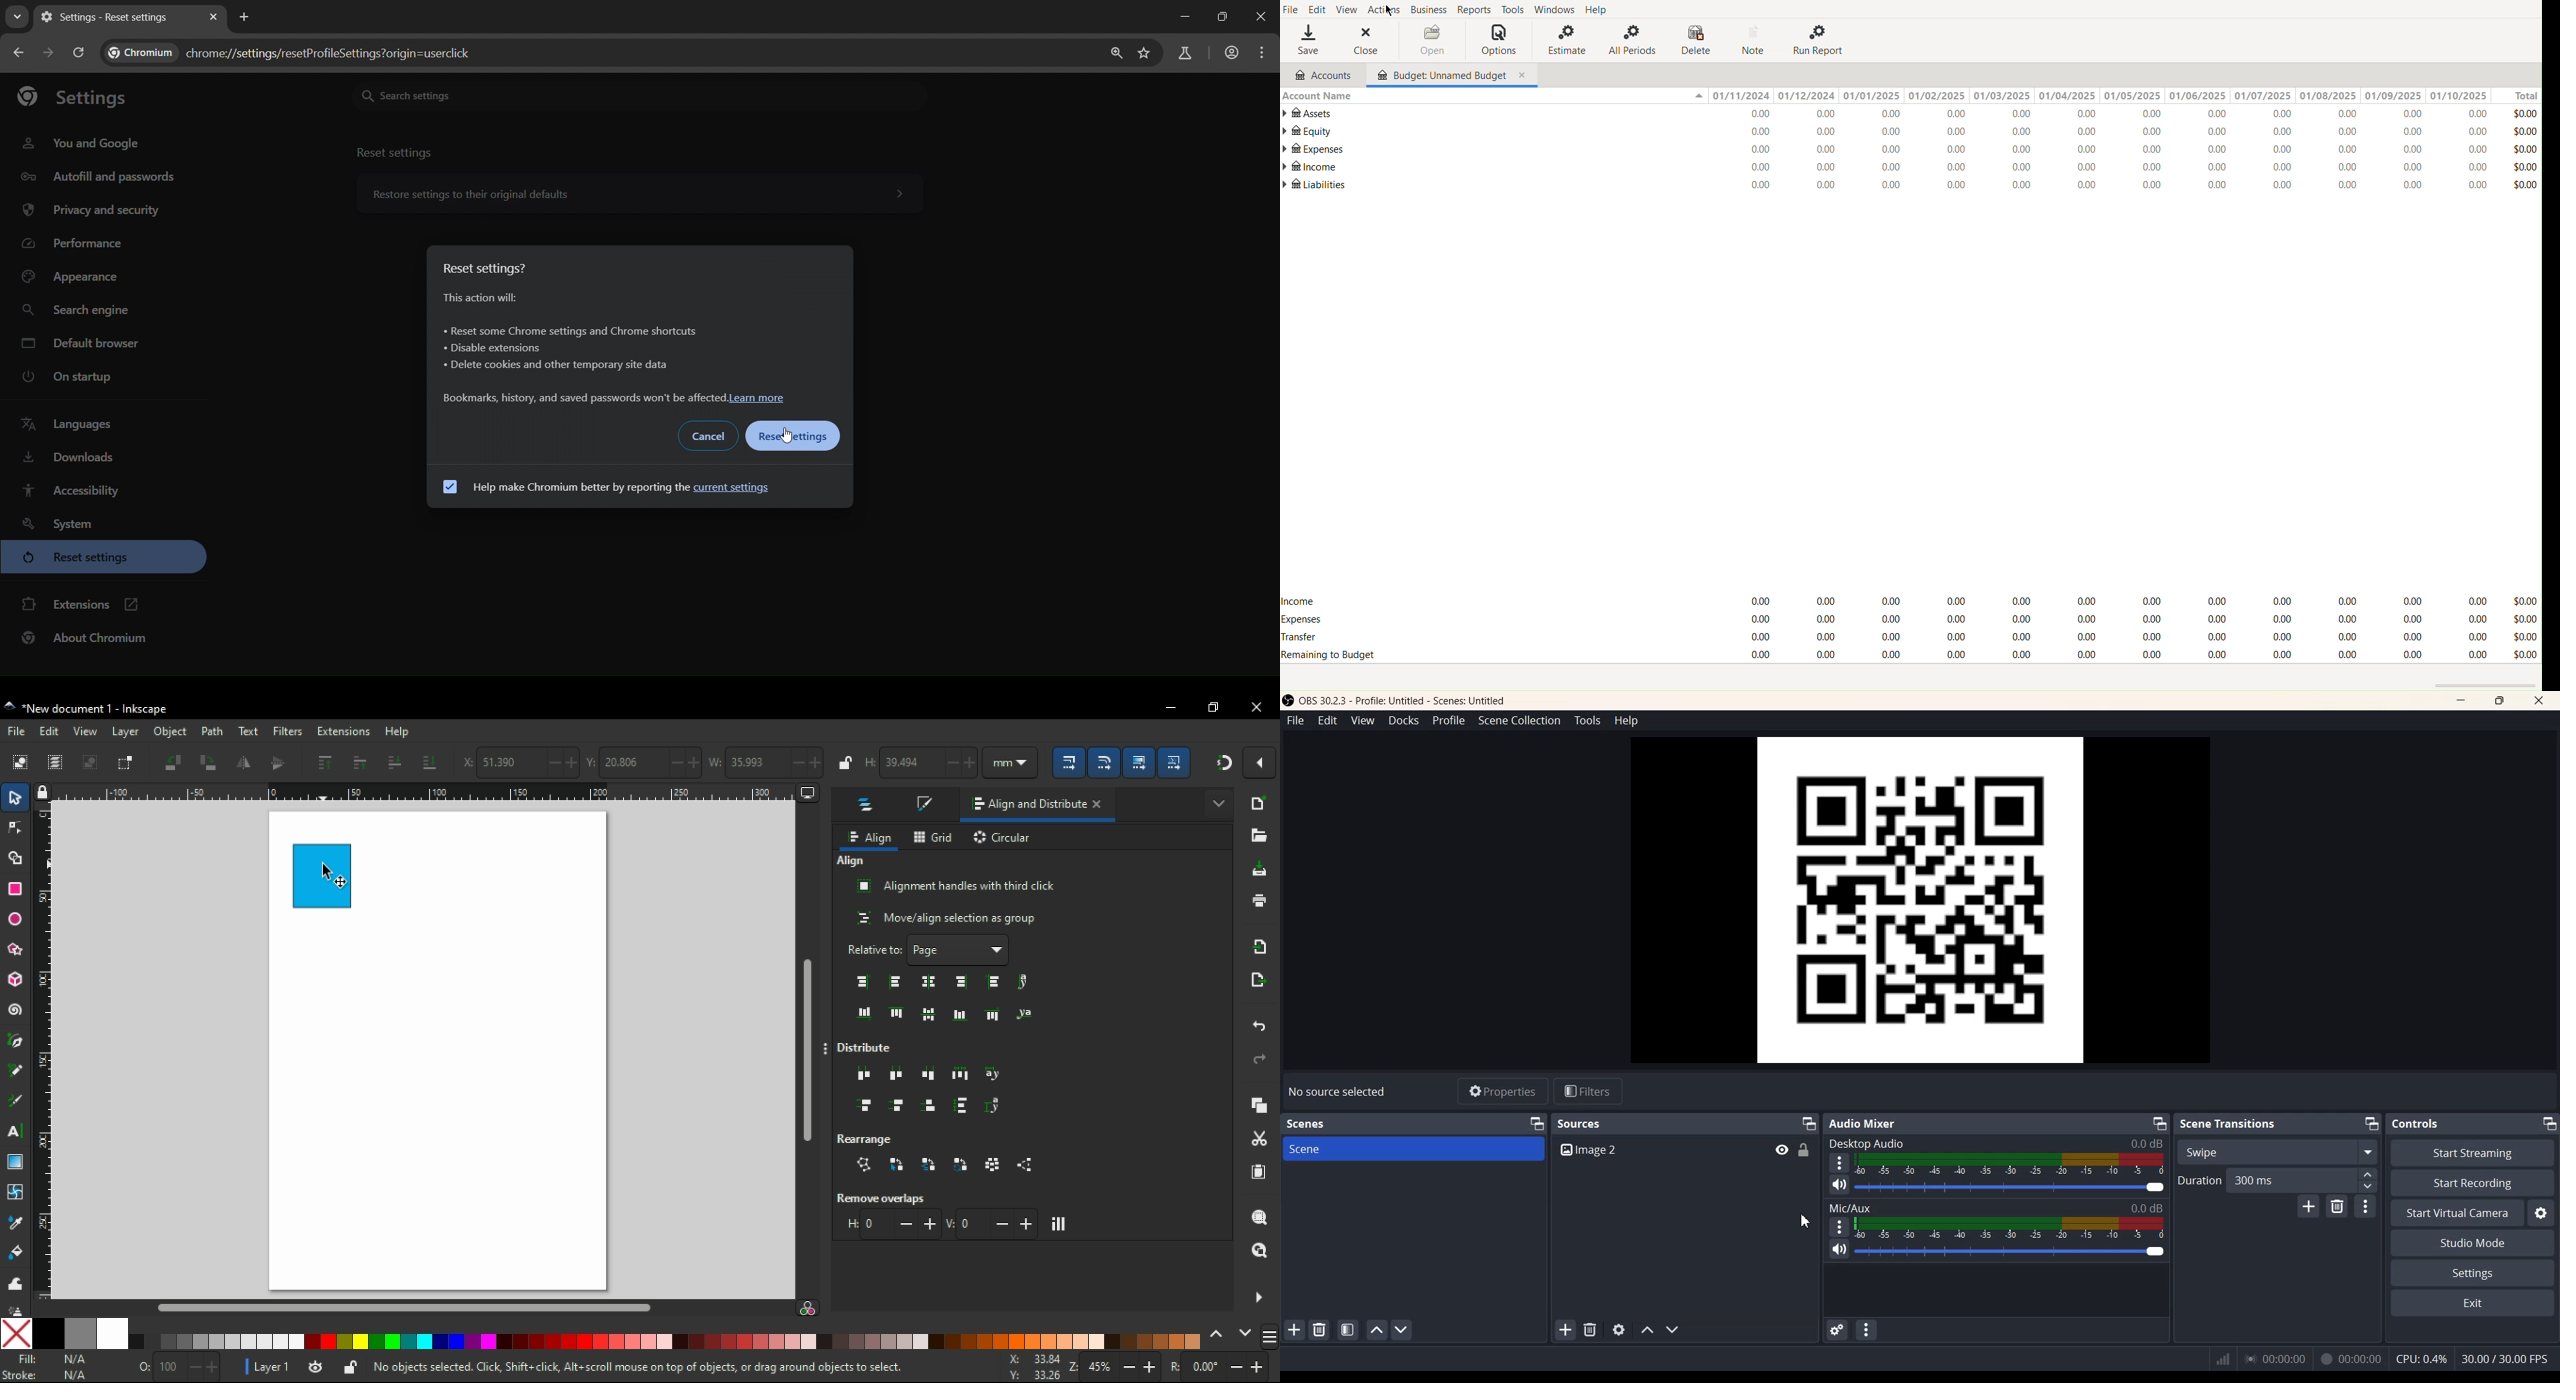 This screenshot has height=1400, width=2576. Describe the element at coordinates (2472, 1243) in the screenshot. I see `Studio Mode` at that location.